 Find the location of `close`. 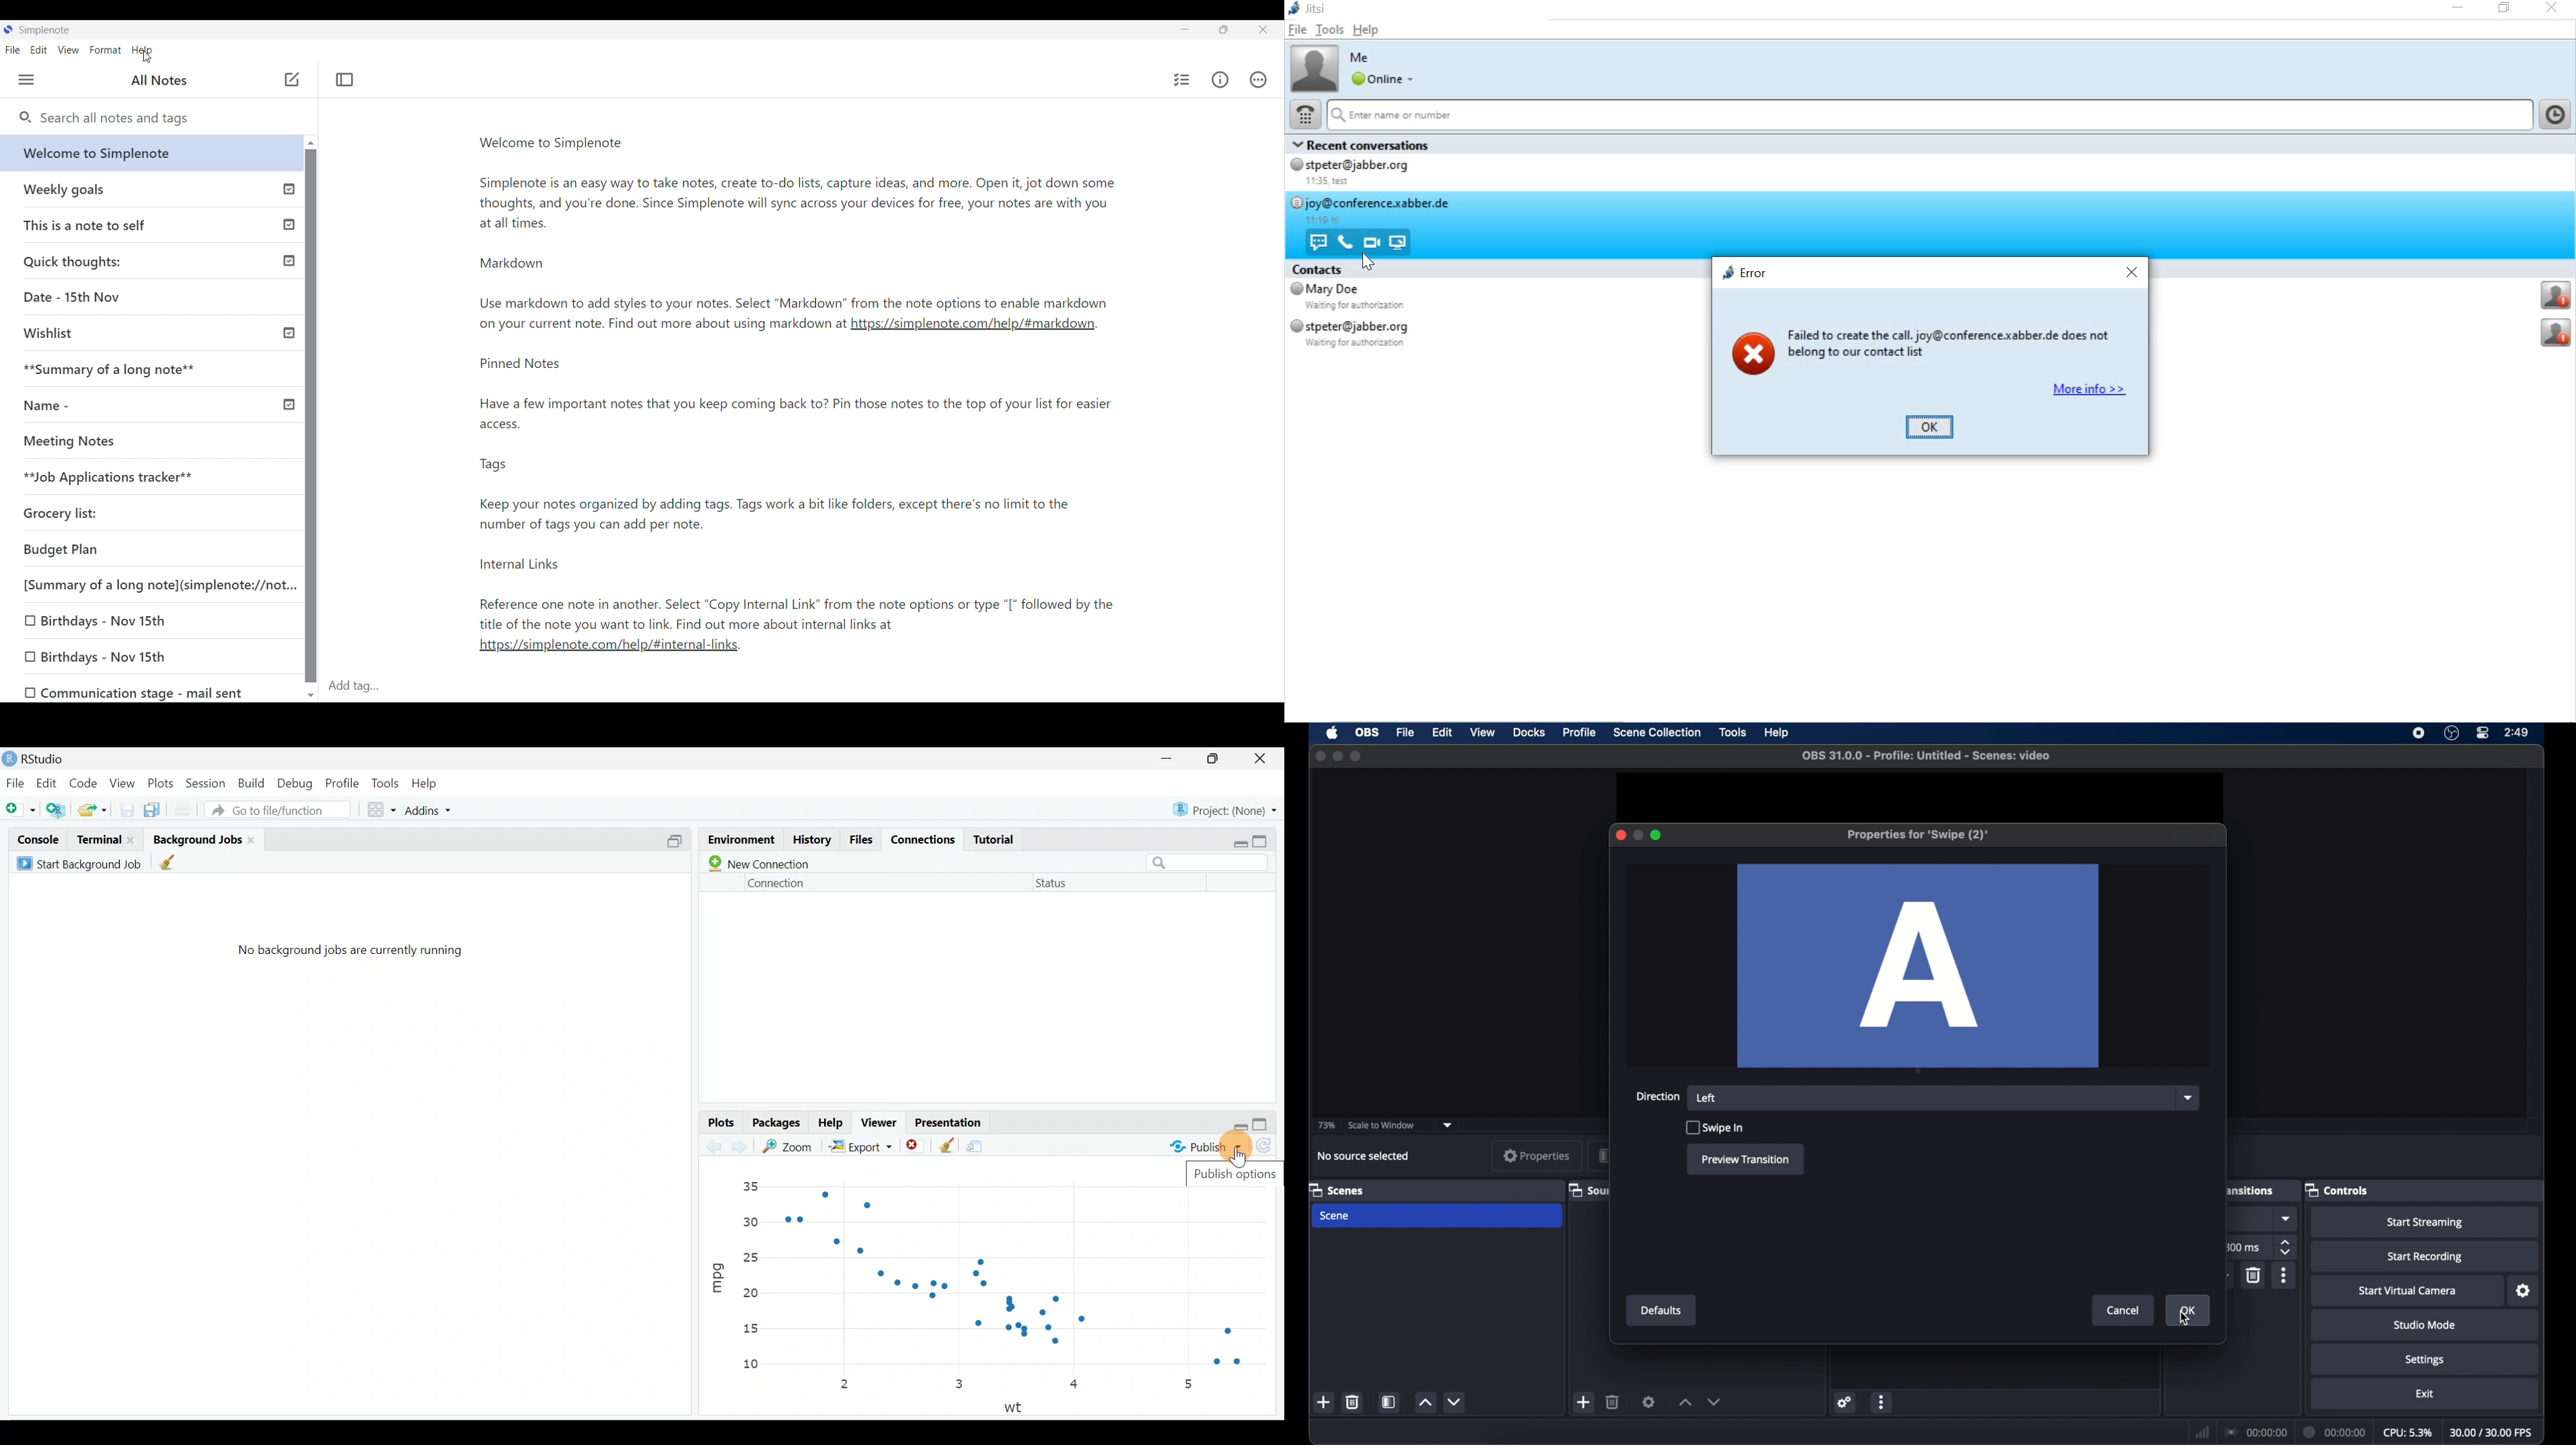

close is located at coordinates (1320, 756).